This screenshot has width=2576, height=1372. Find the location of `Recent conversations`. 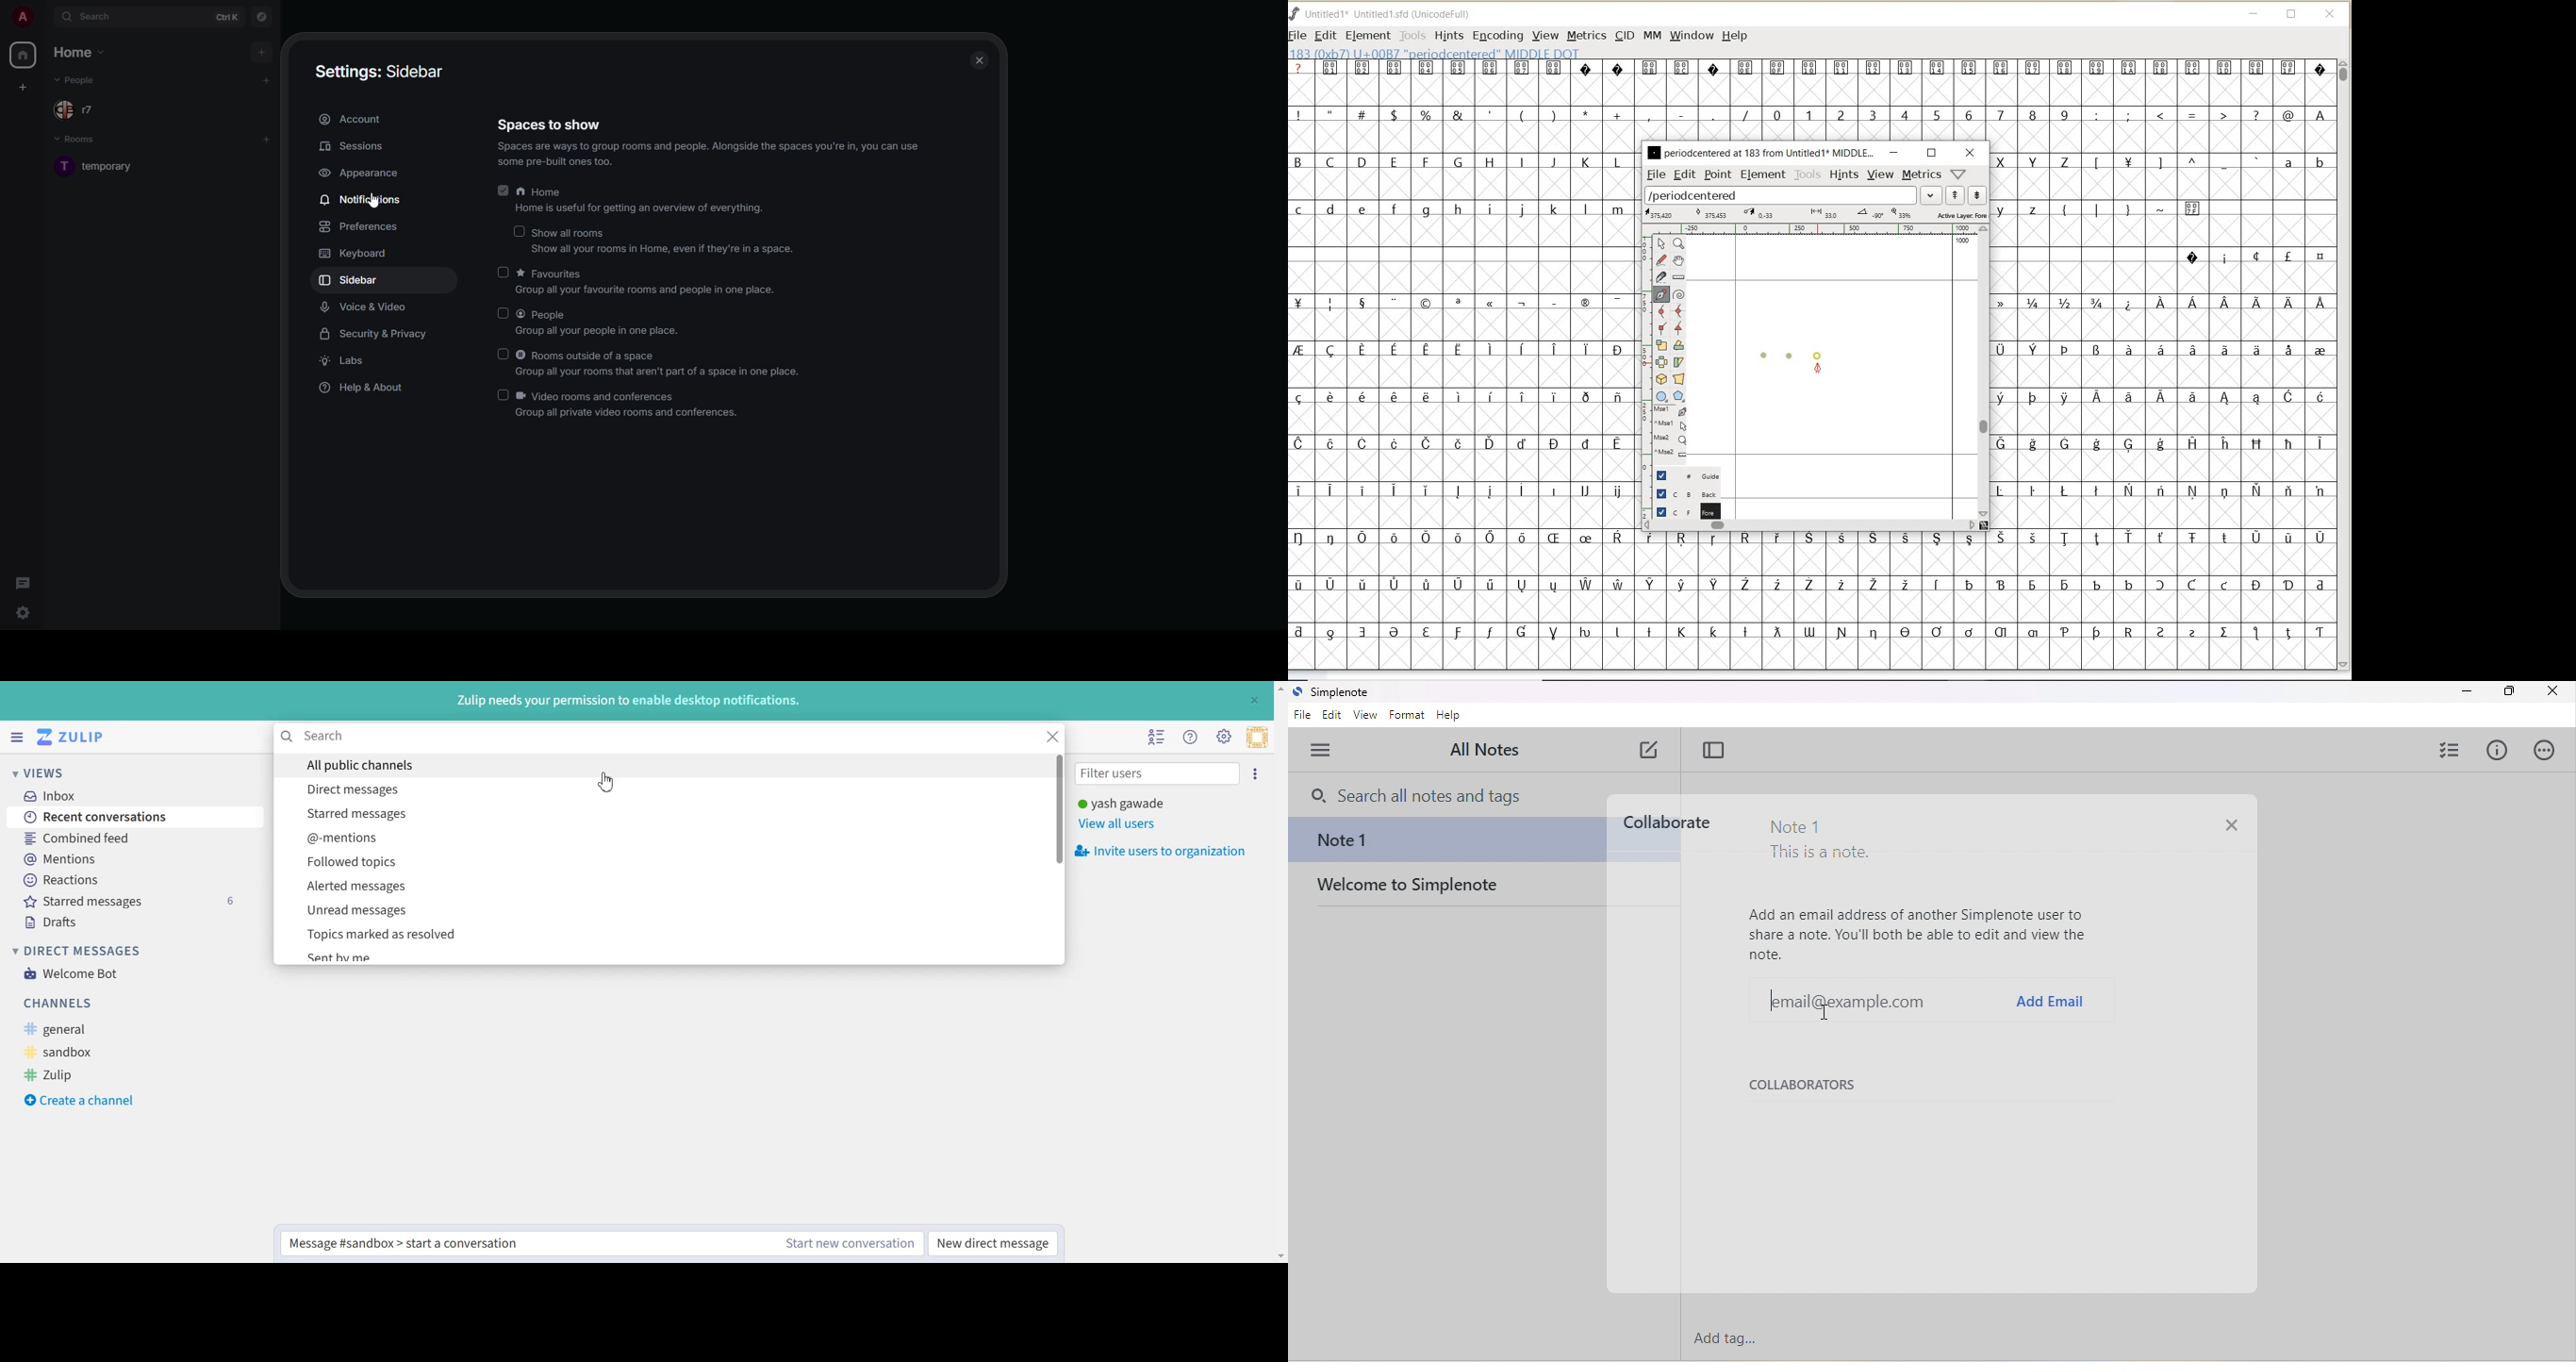

Recent conversations is located at coordinates (133, 817).